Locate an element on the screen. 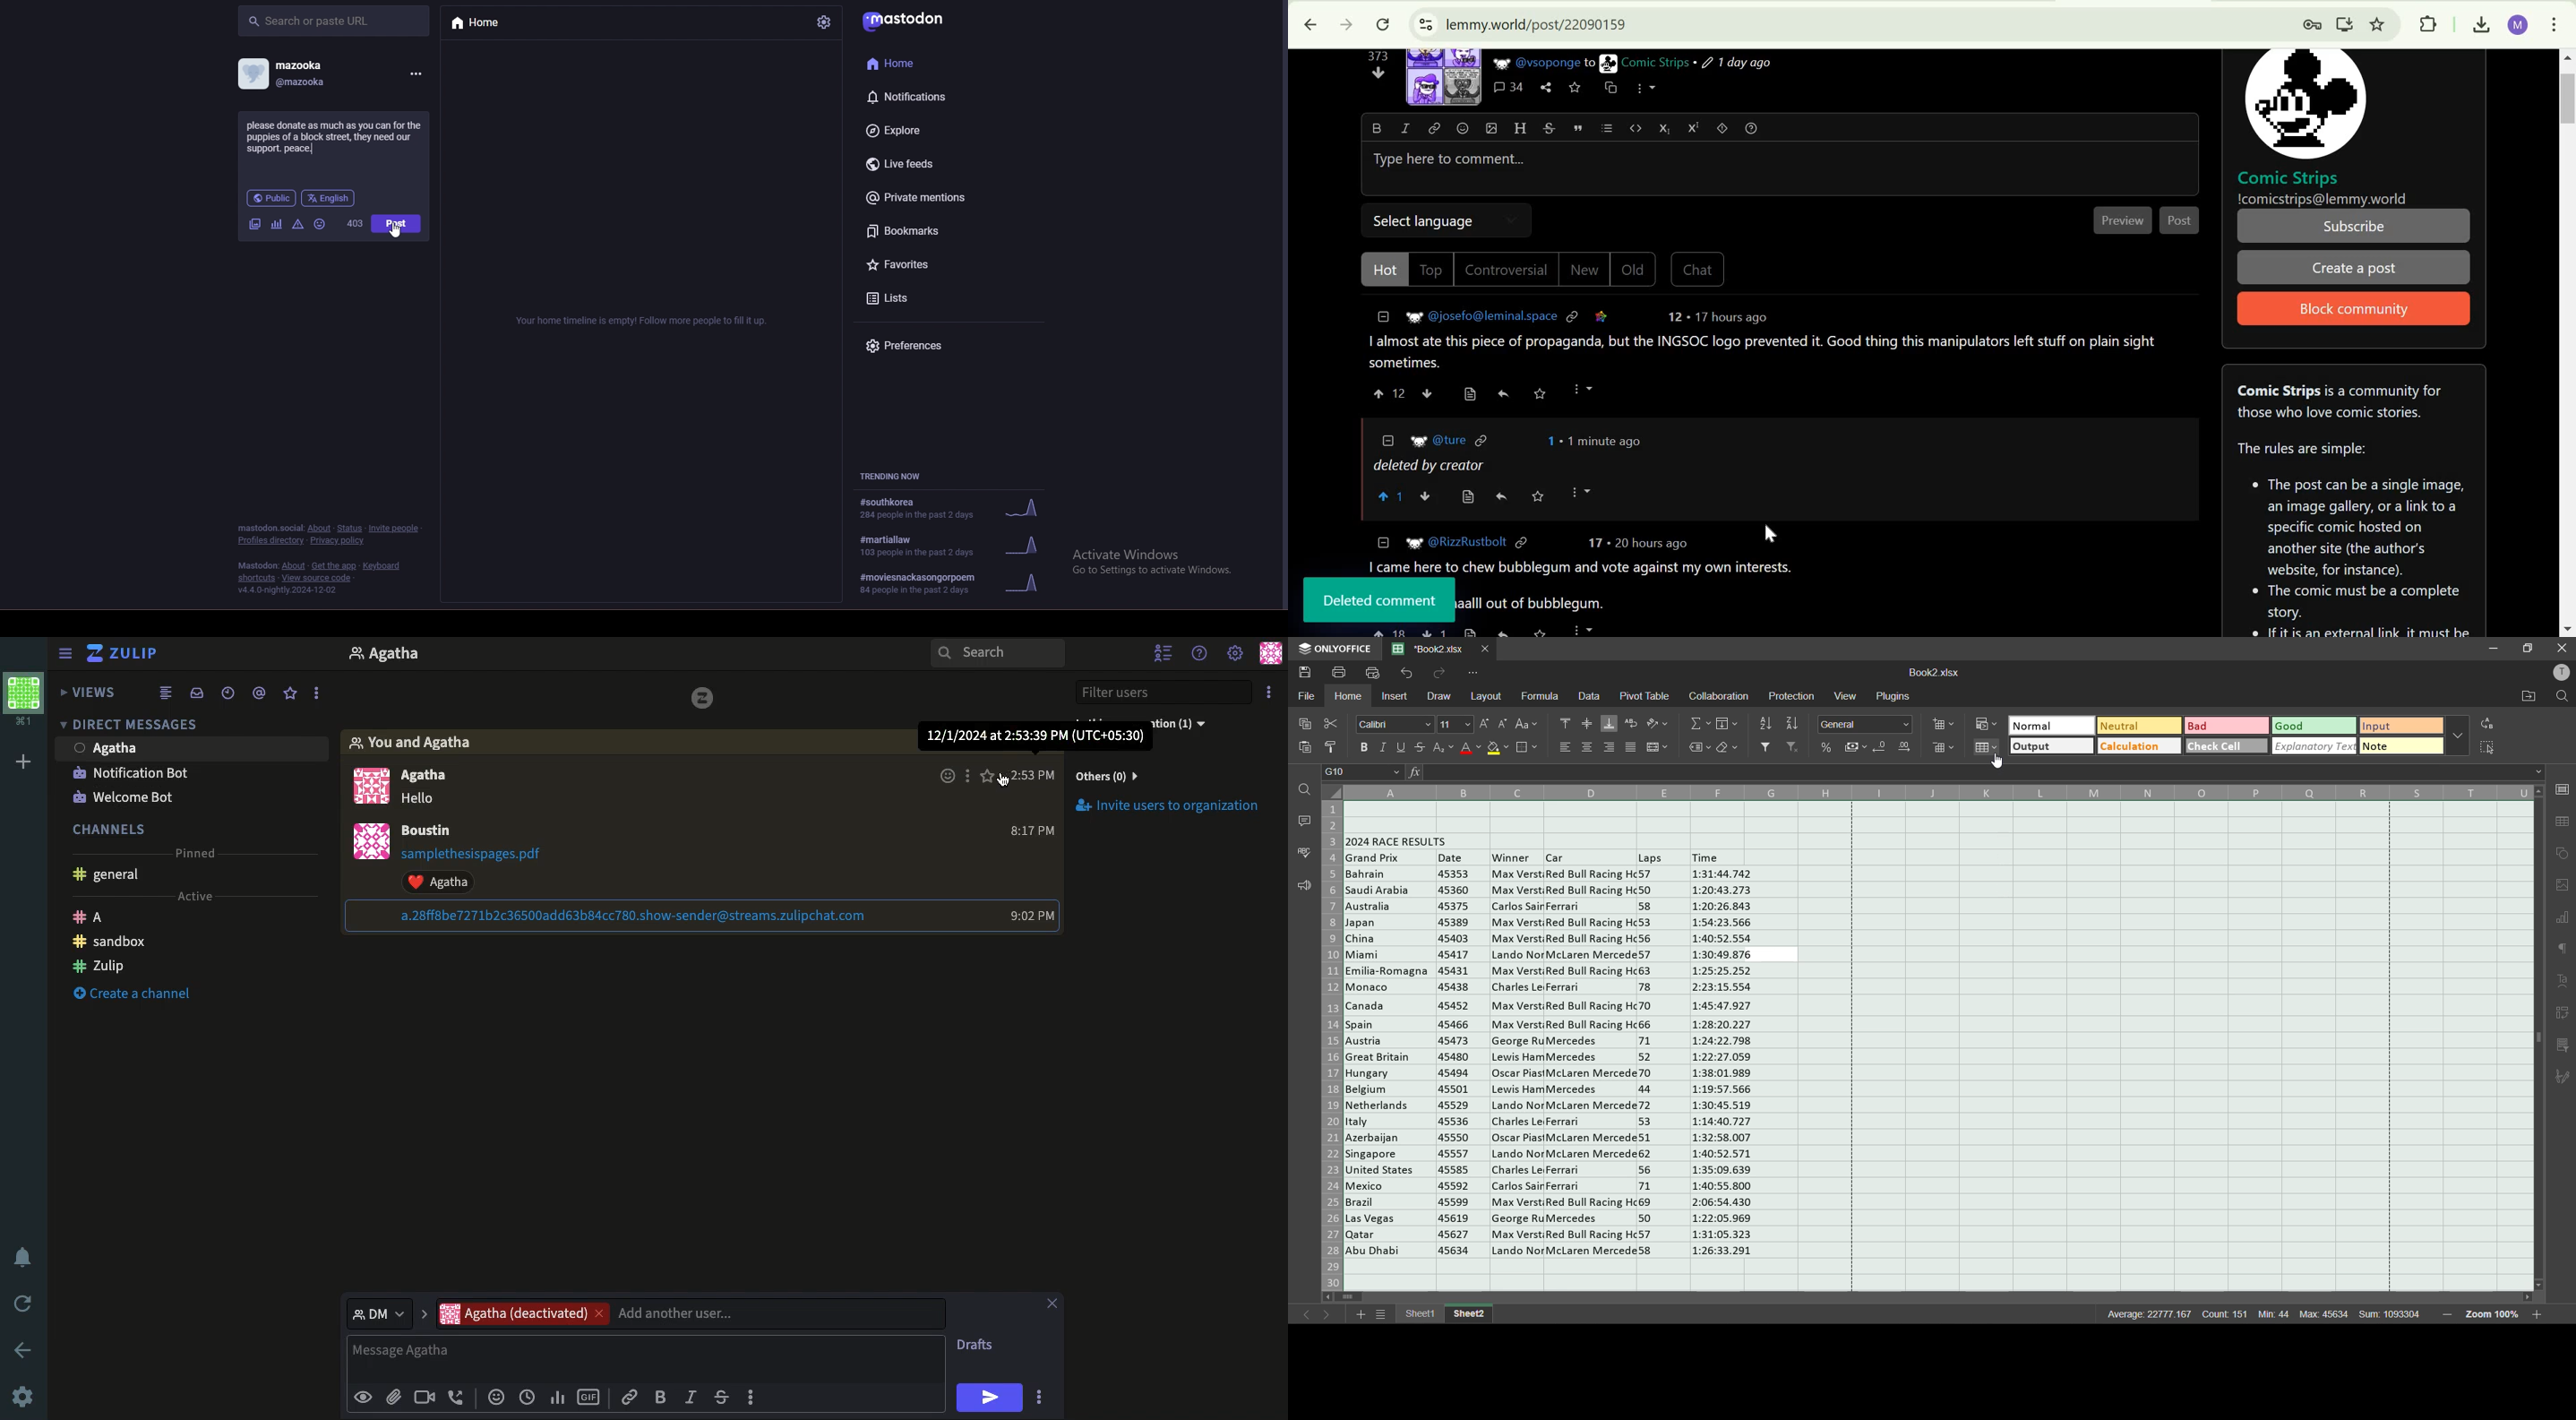 The height and width of the screenshot is (1428, 2576). merge and center is located at coordinates (1659, 748).